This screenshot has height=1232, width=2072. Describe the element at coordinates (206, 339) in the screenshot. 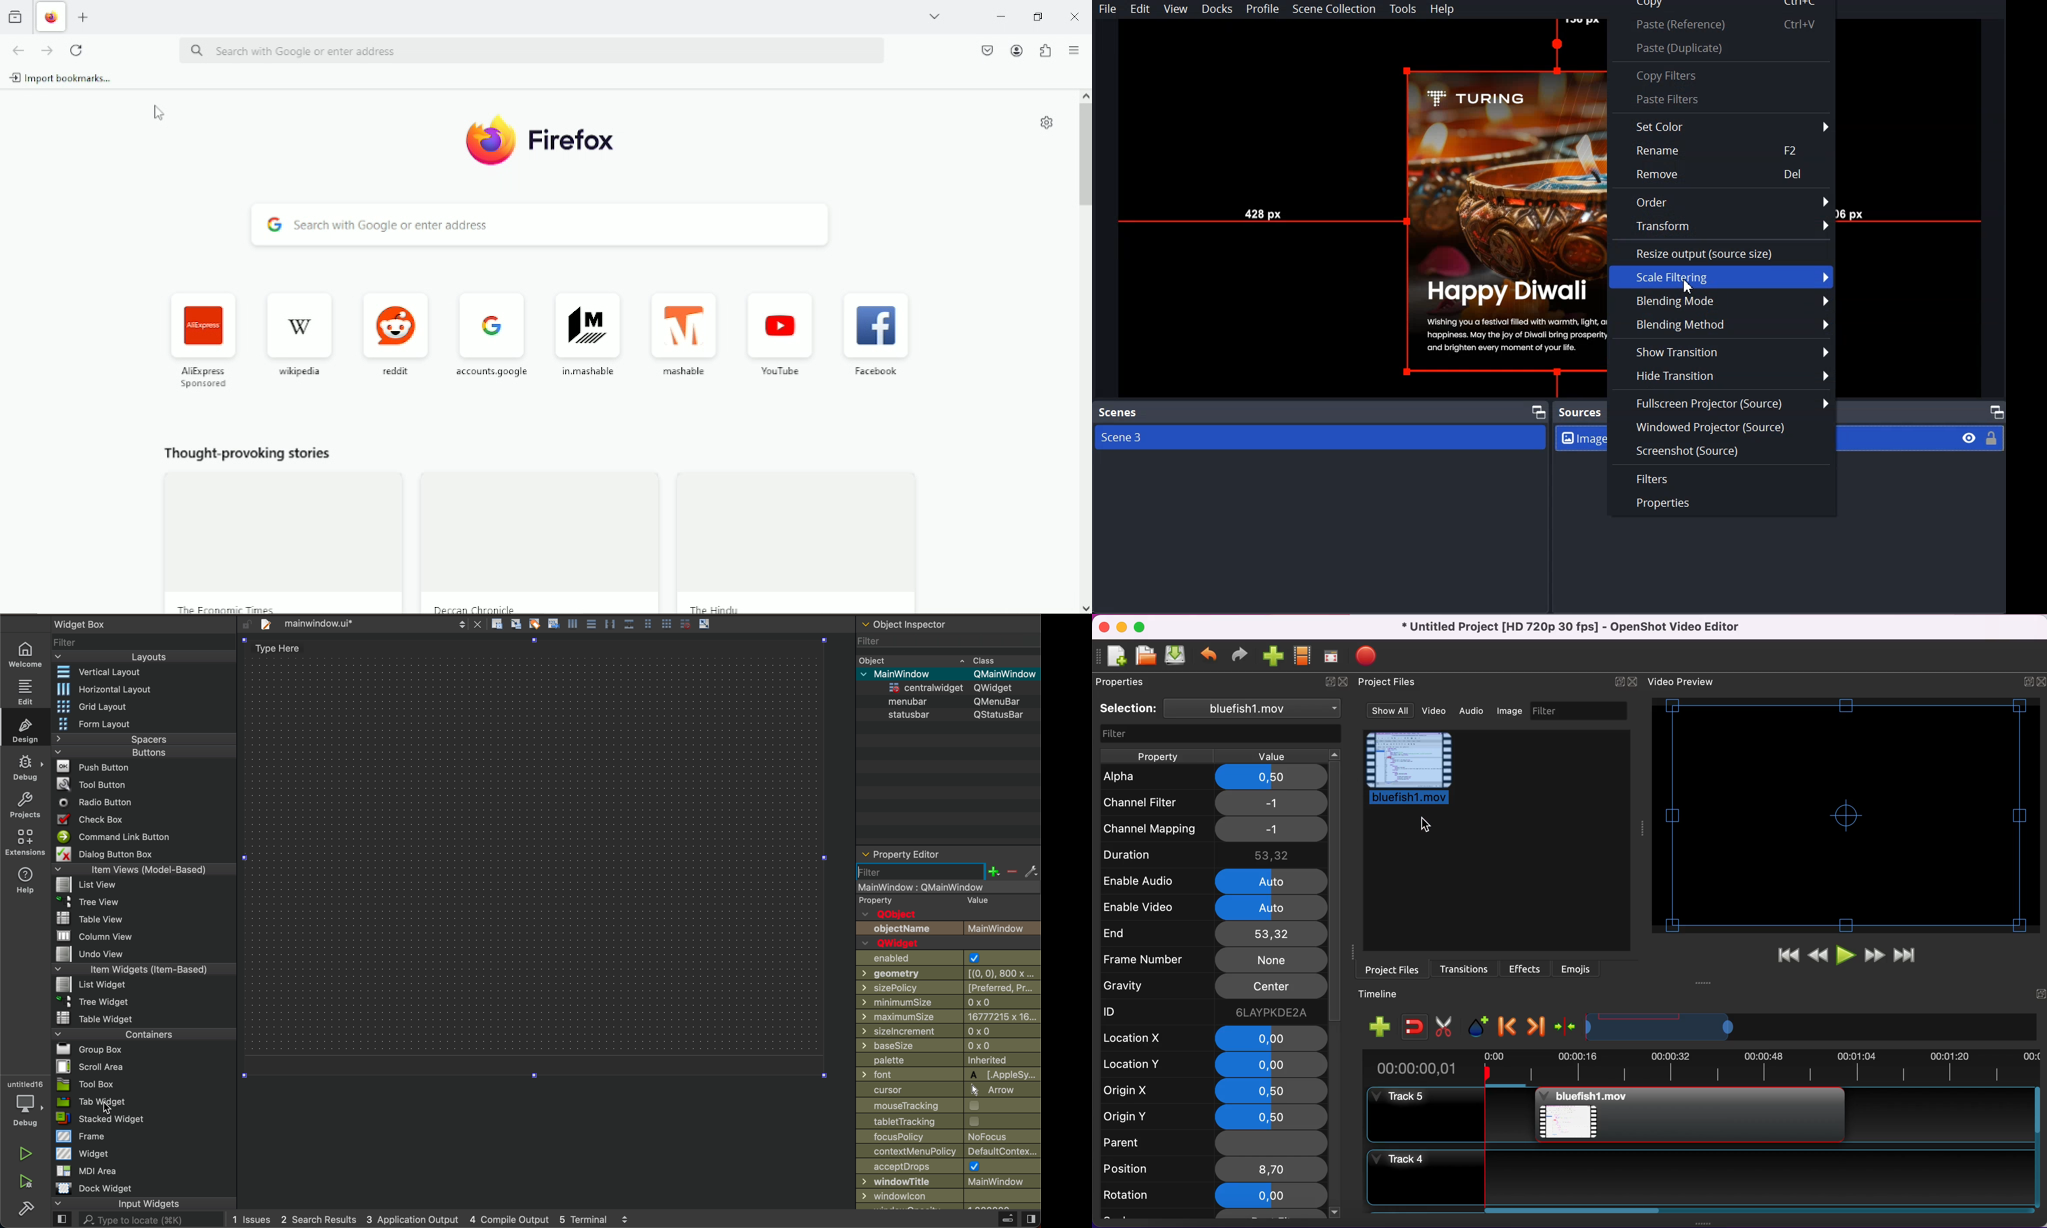

I see `AliExpress` at that location.